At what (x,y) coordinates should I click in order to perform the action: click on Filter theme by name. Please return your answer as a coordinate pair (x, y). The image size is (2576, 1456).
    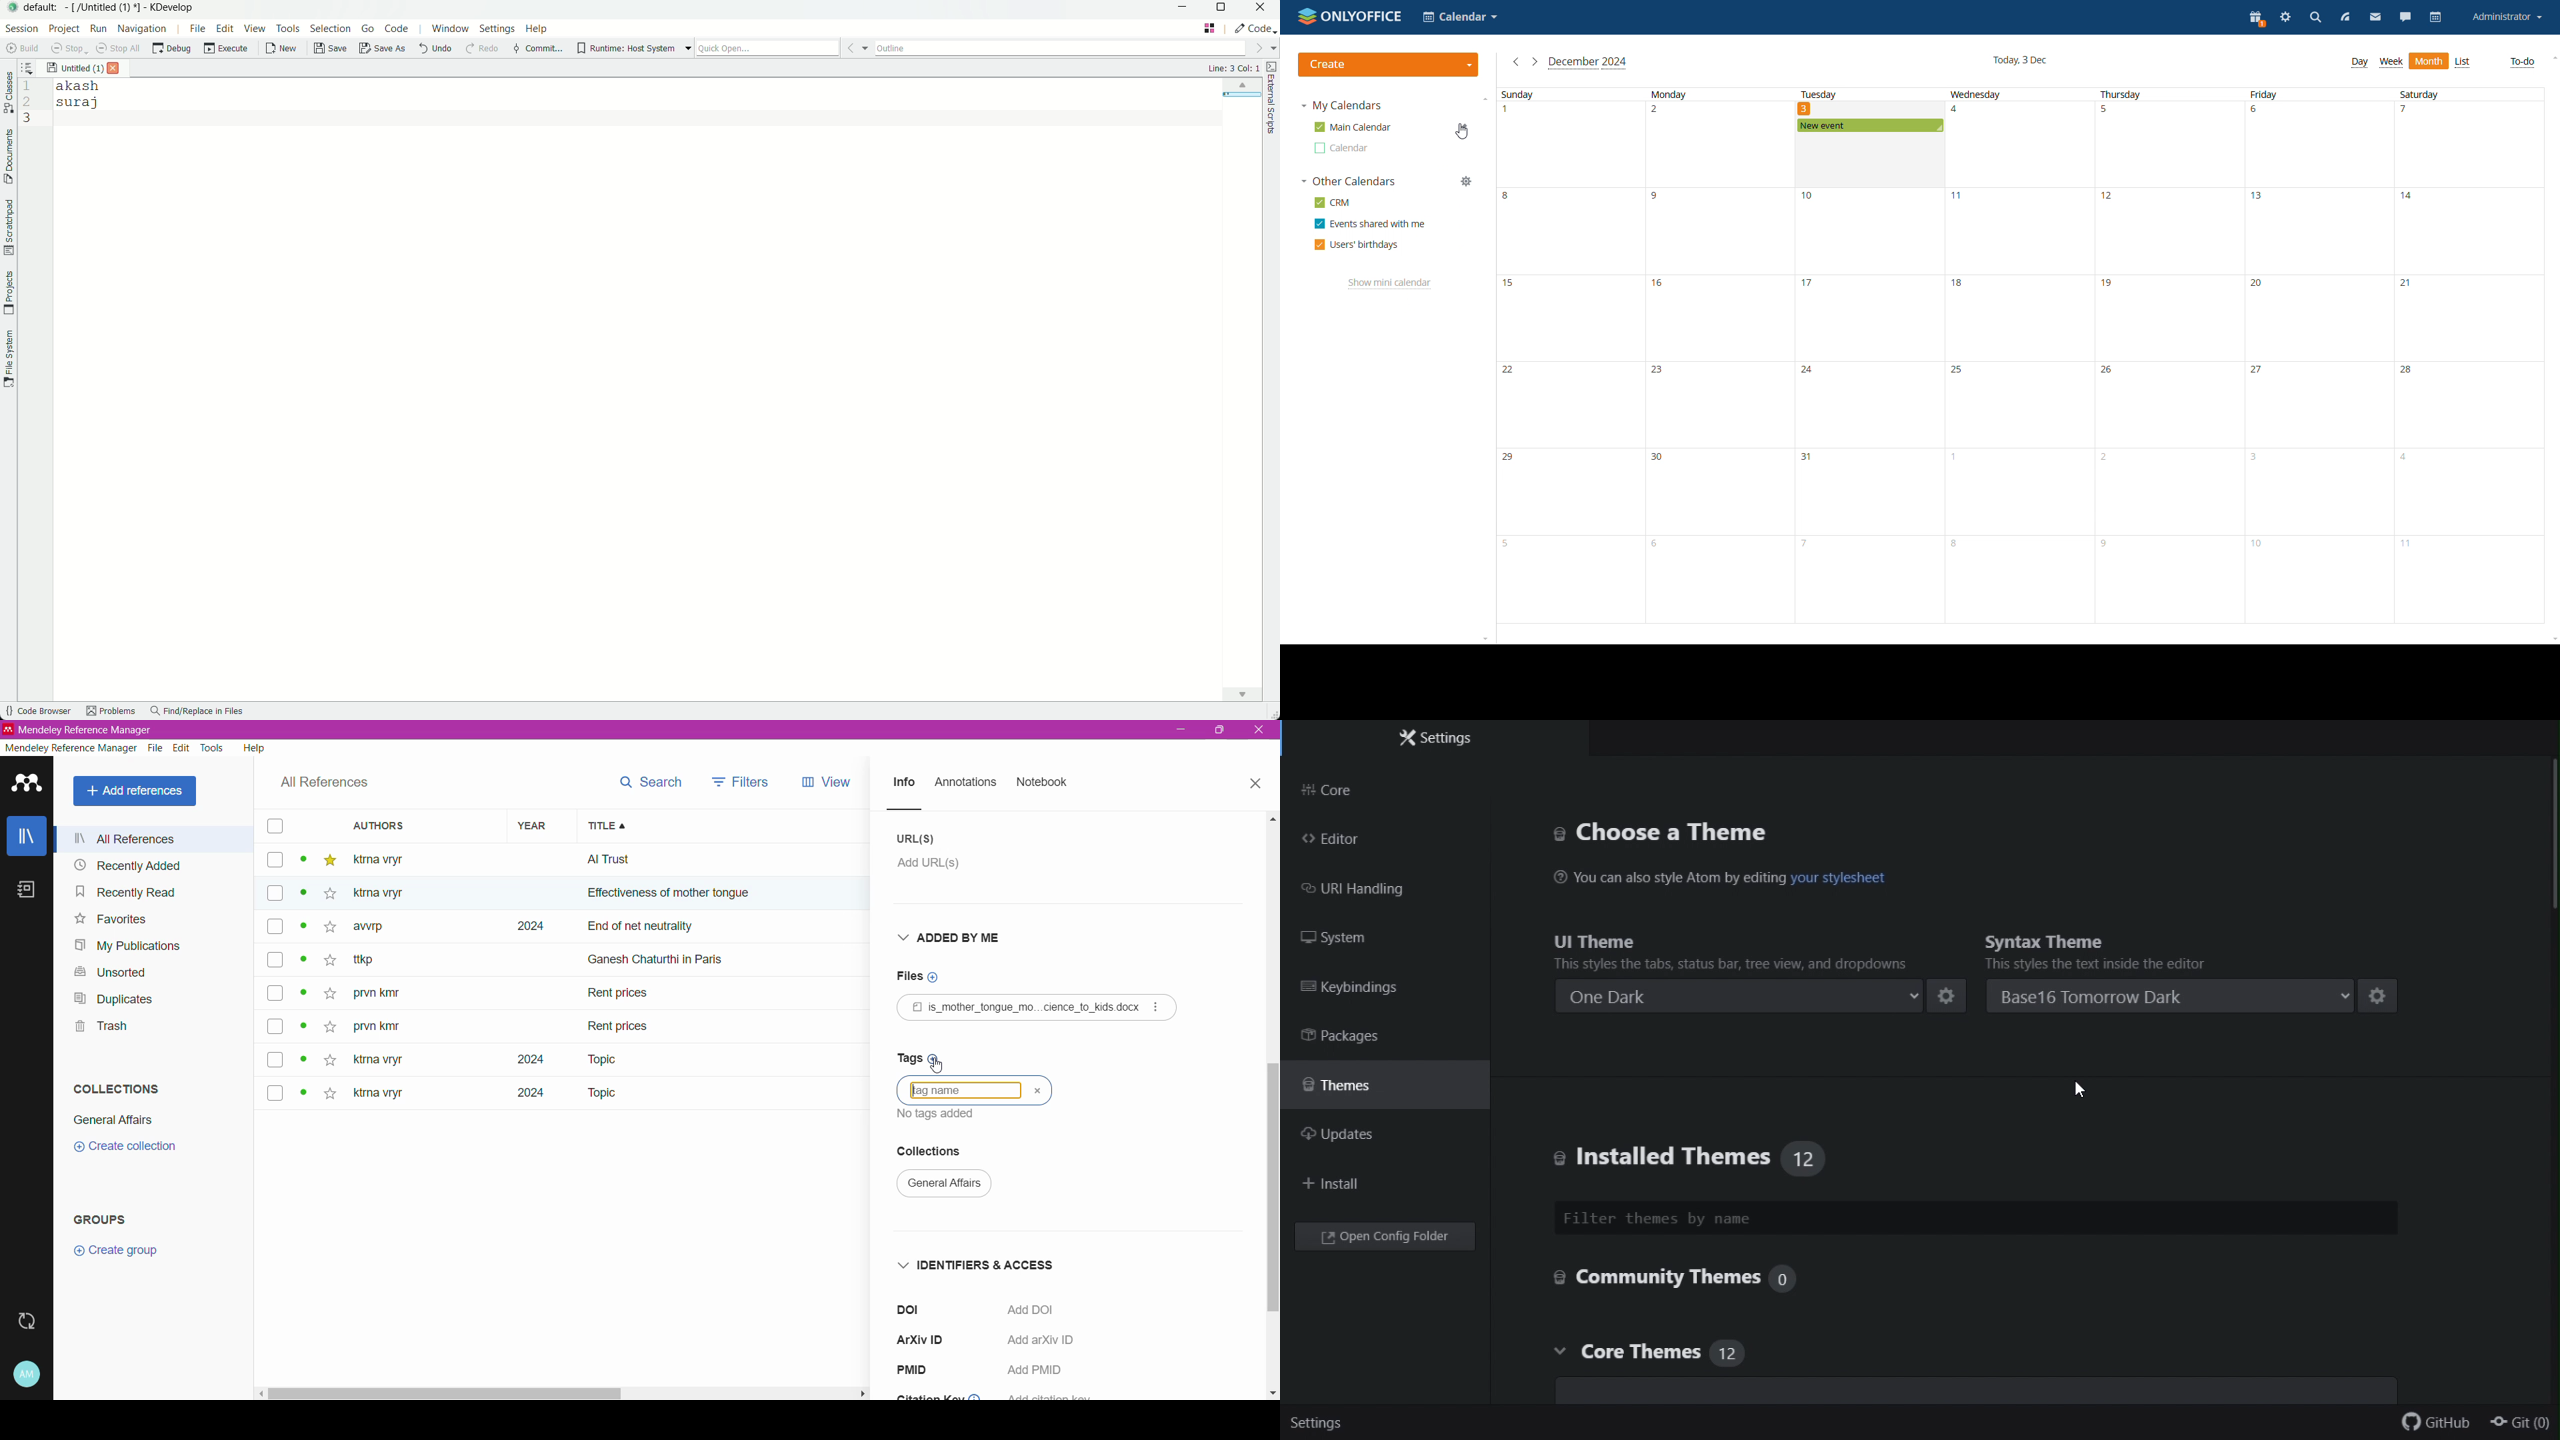
    Looking at the image, I should click on (1763, 1219).